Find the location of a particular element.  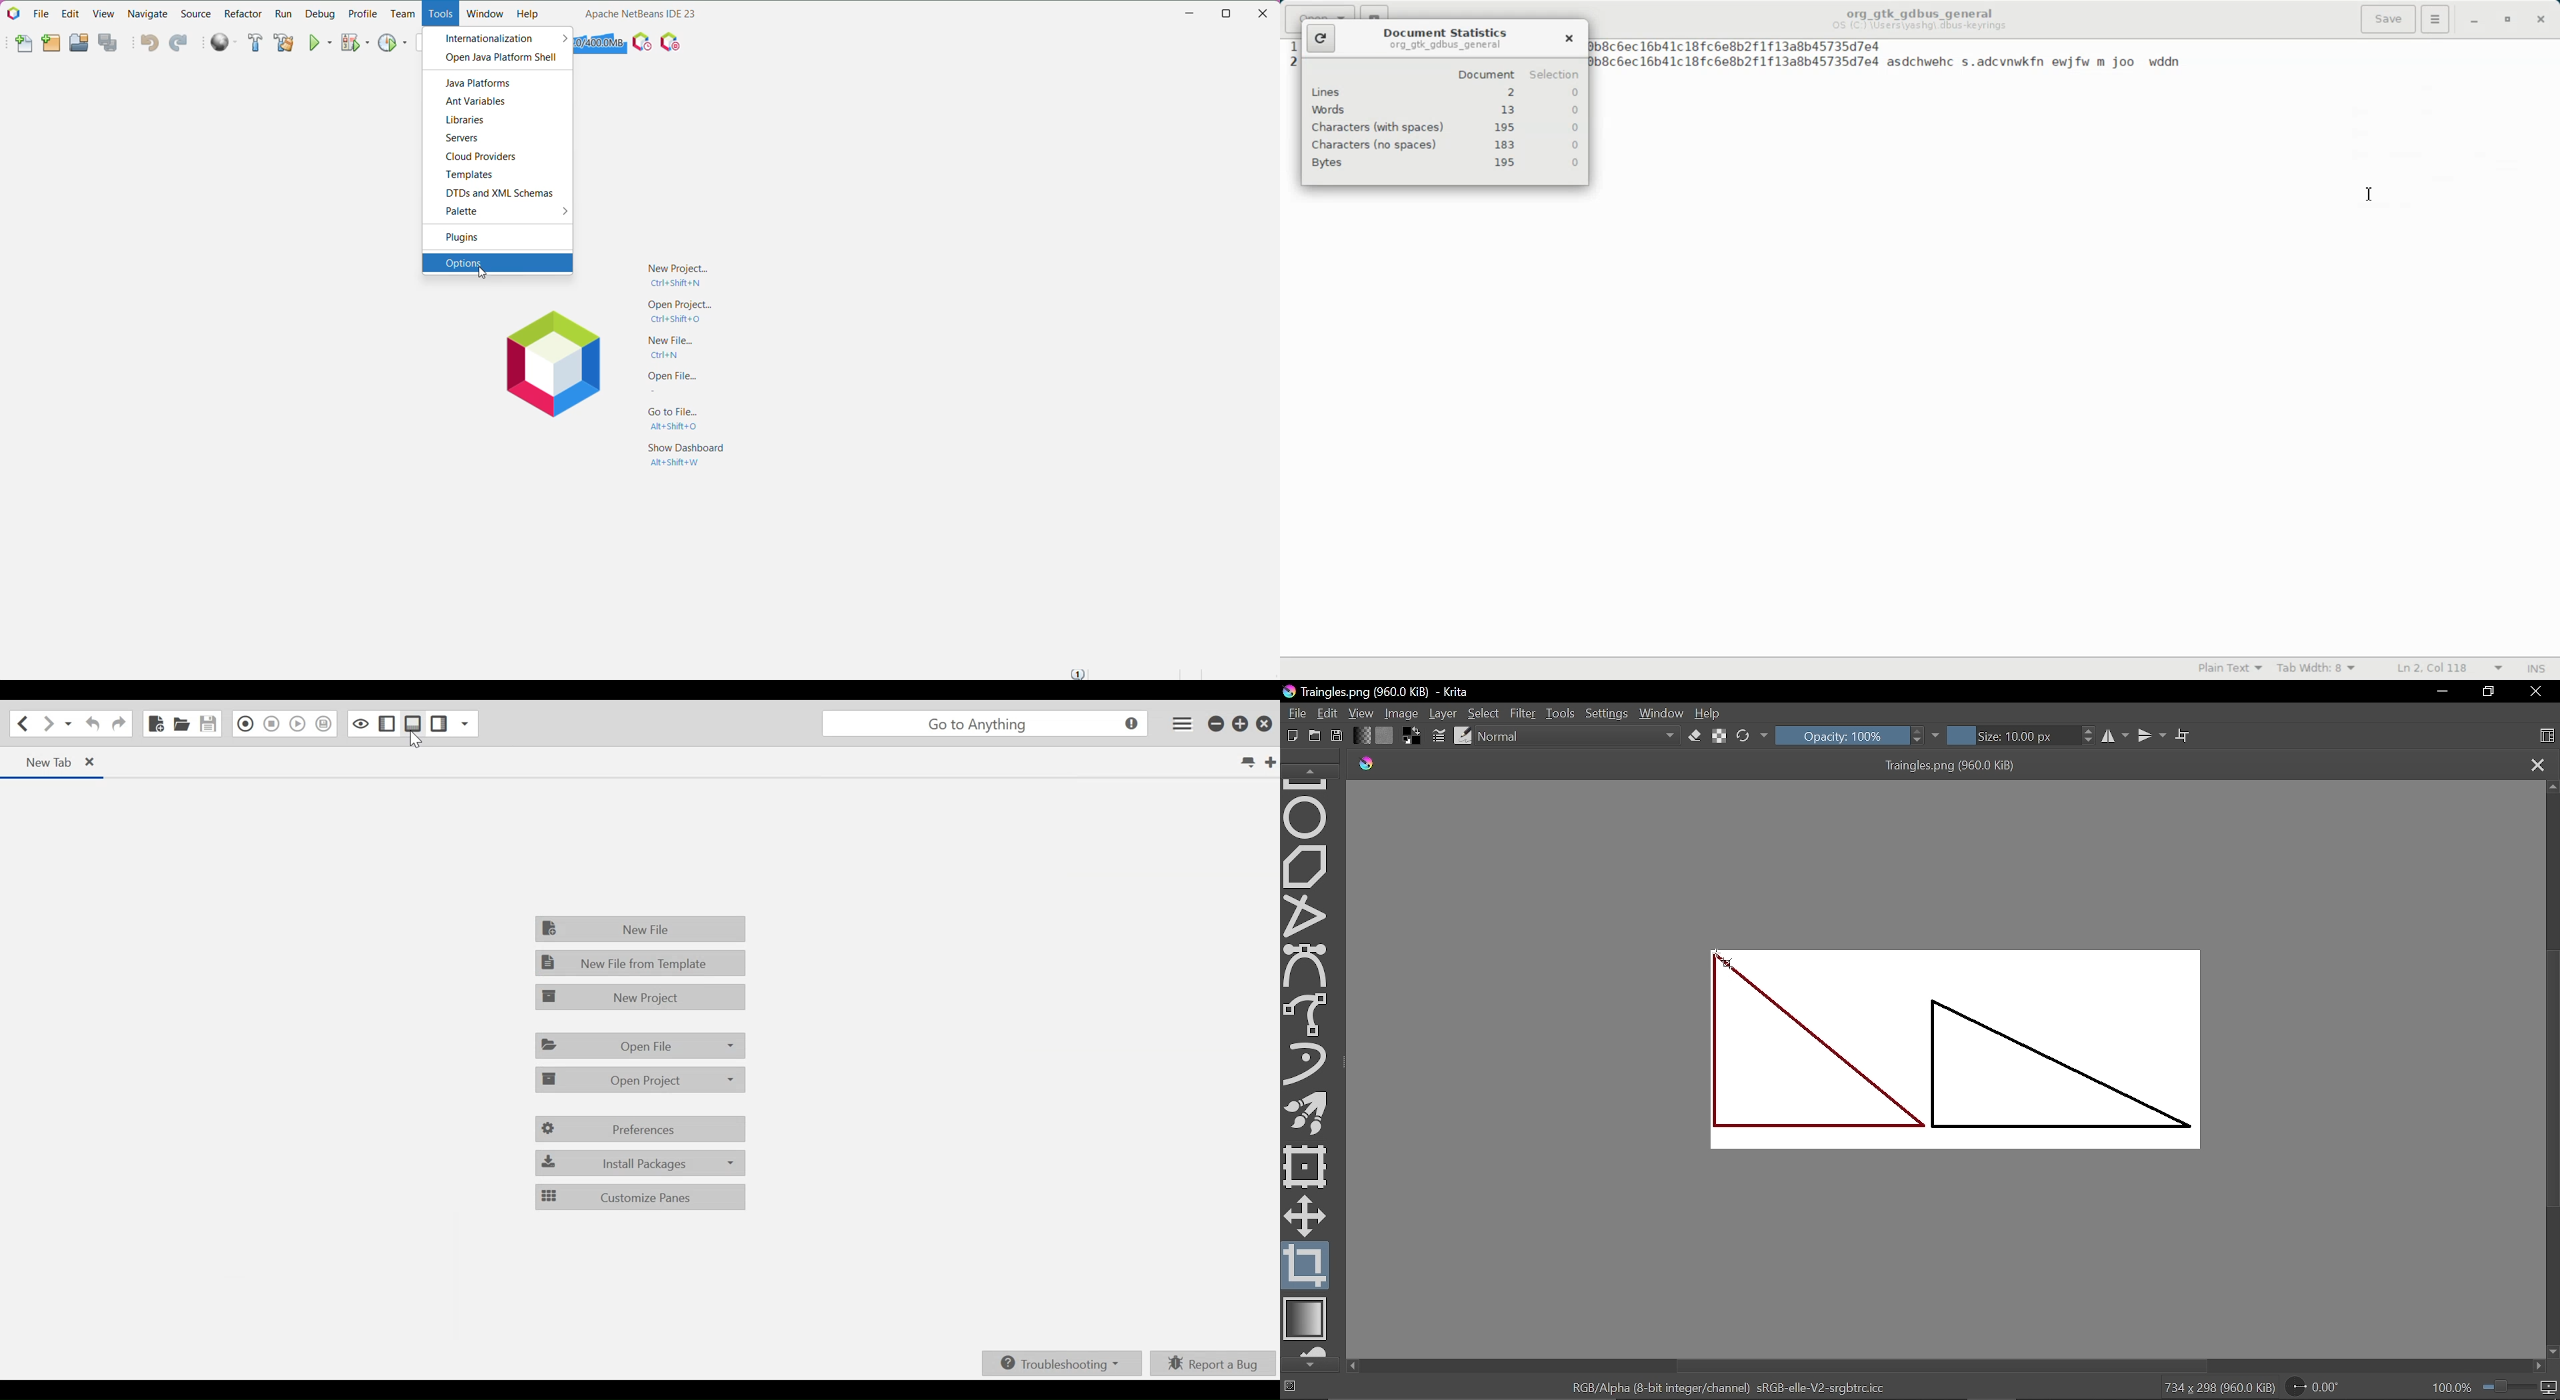

Edit is located at coordinates (1329, 714).